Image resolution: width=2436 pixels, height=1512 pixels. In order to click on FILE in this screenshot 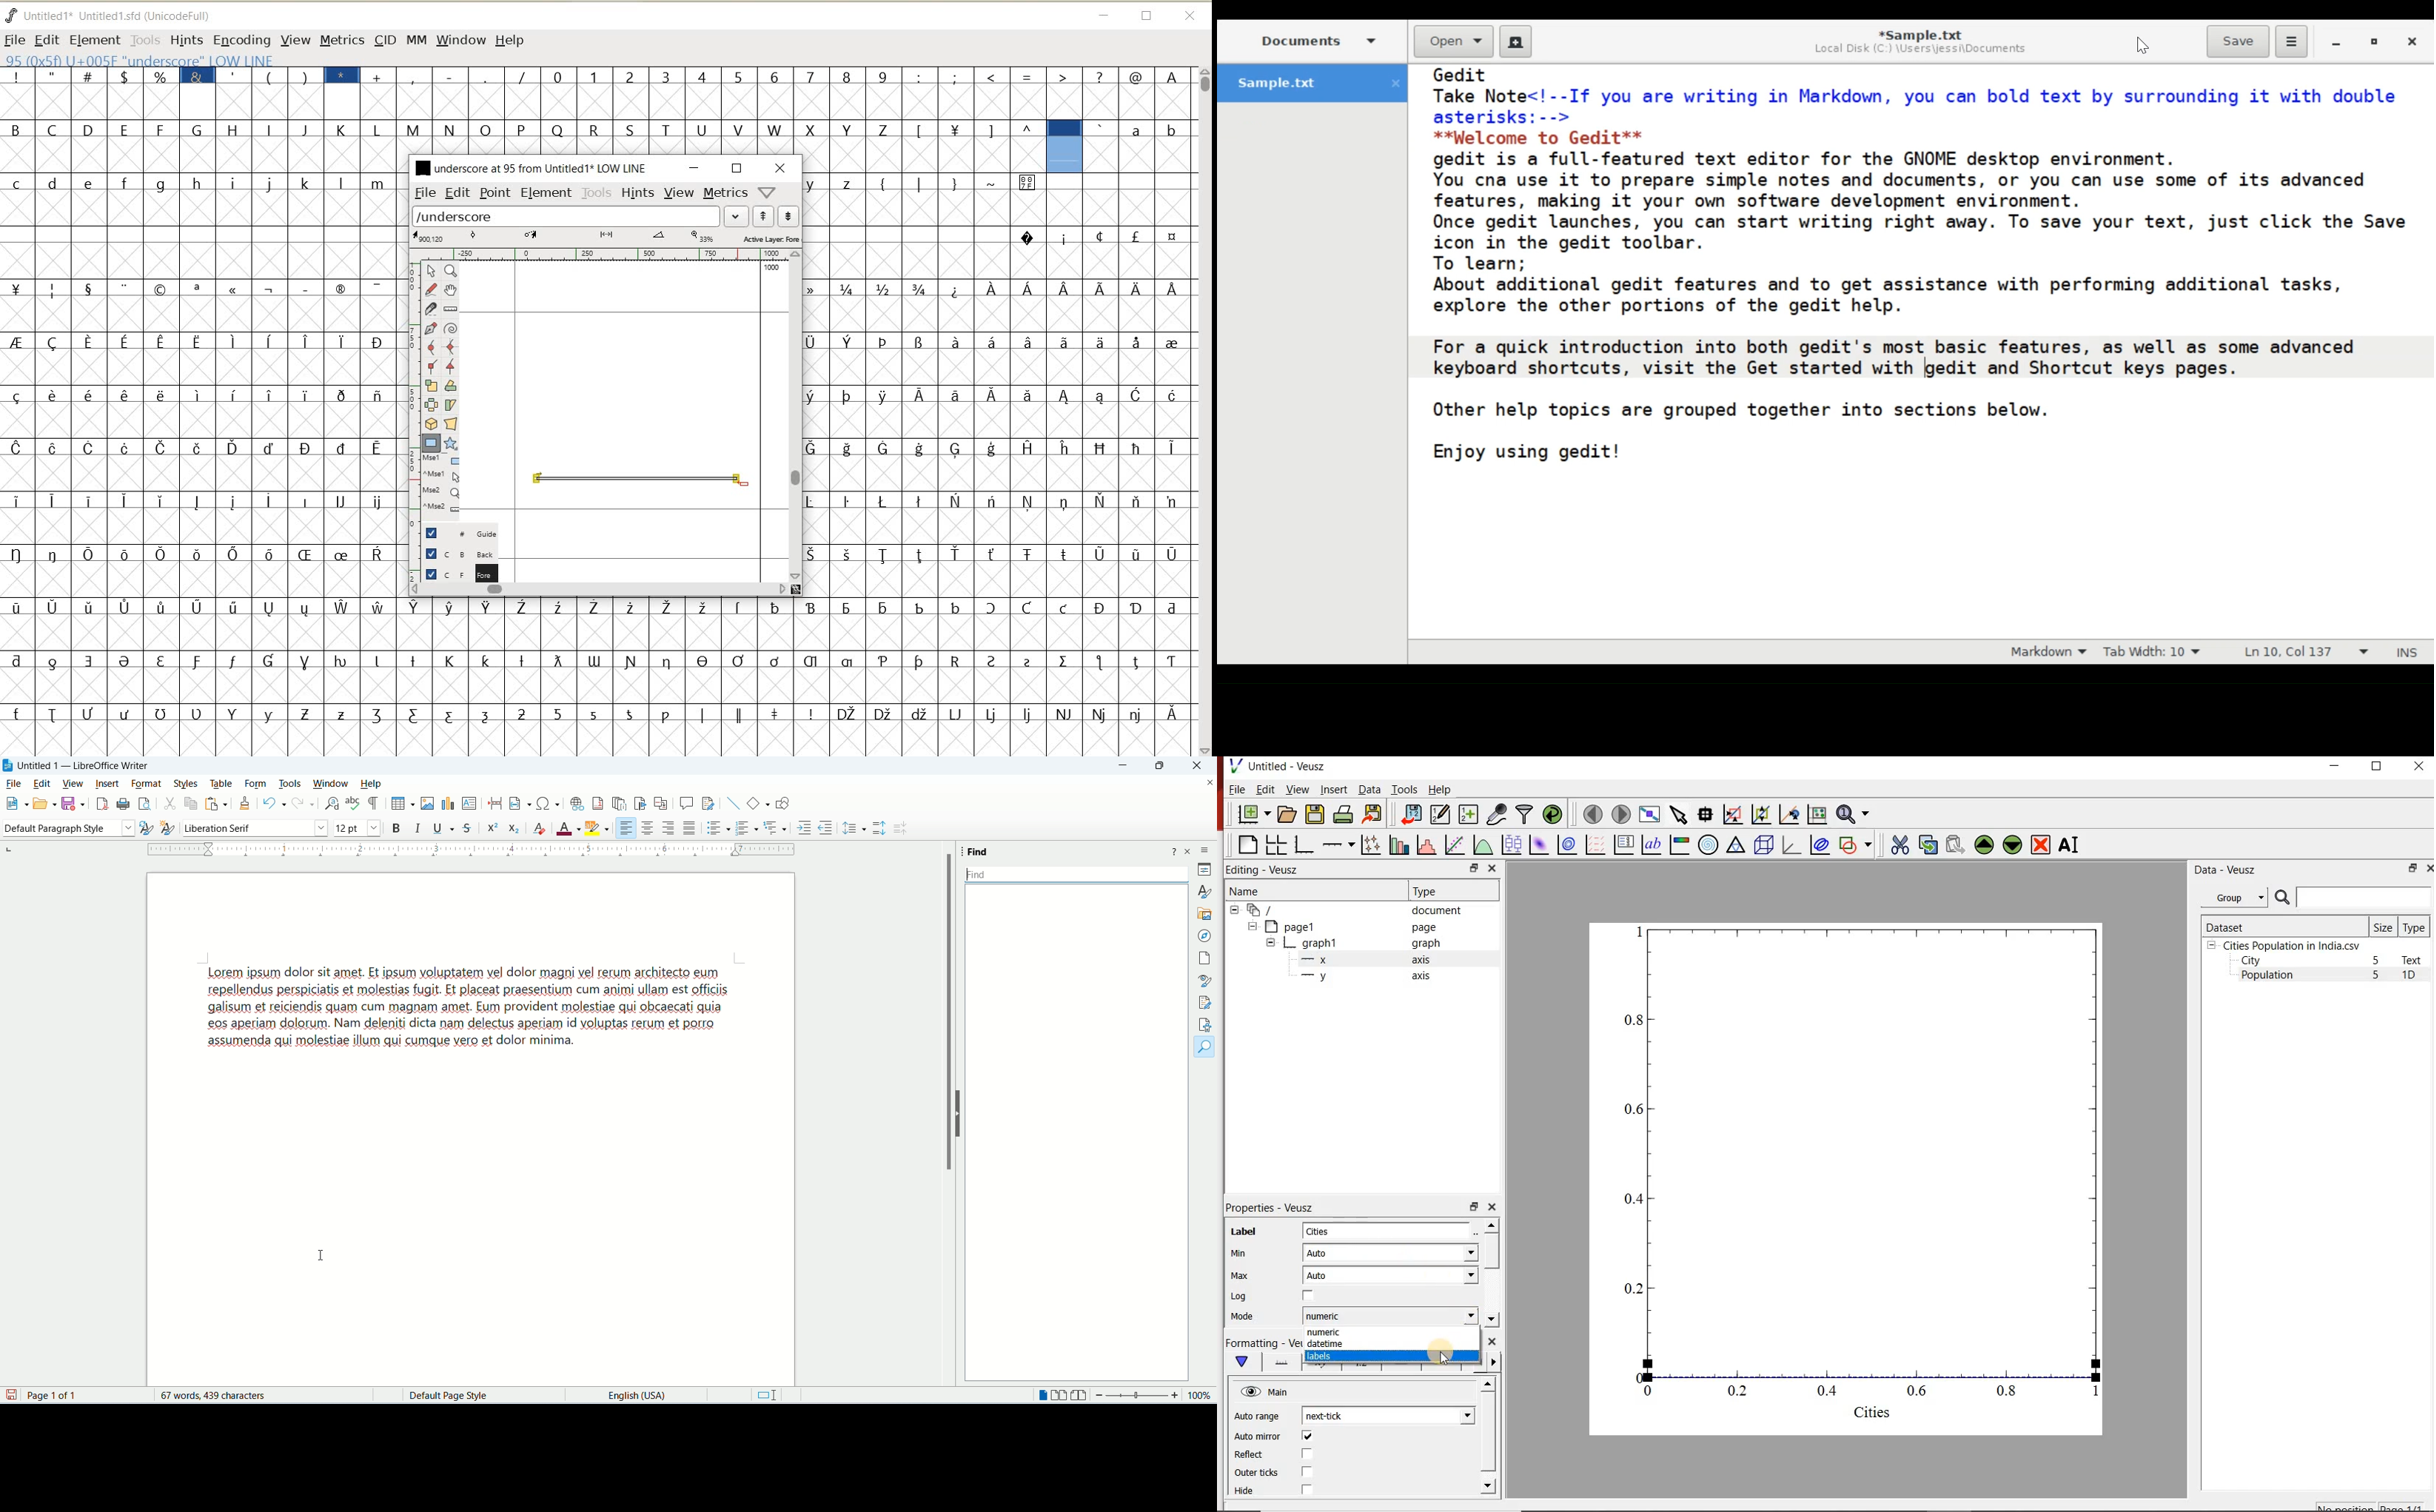, I will do `click(15, 40)`.